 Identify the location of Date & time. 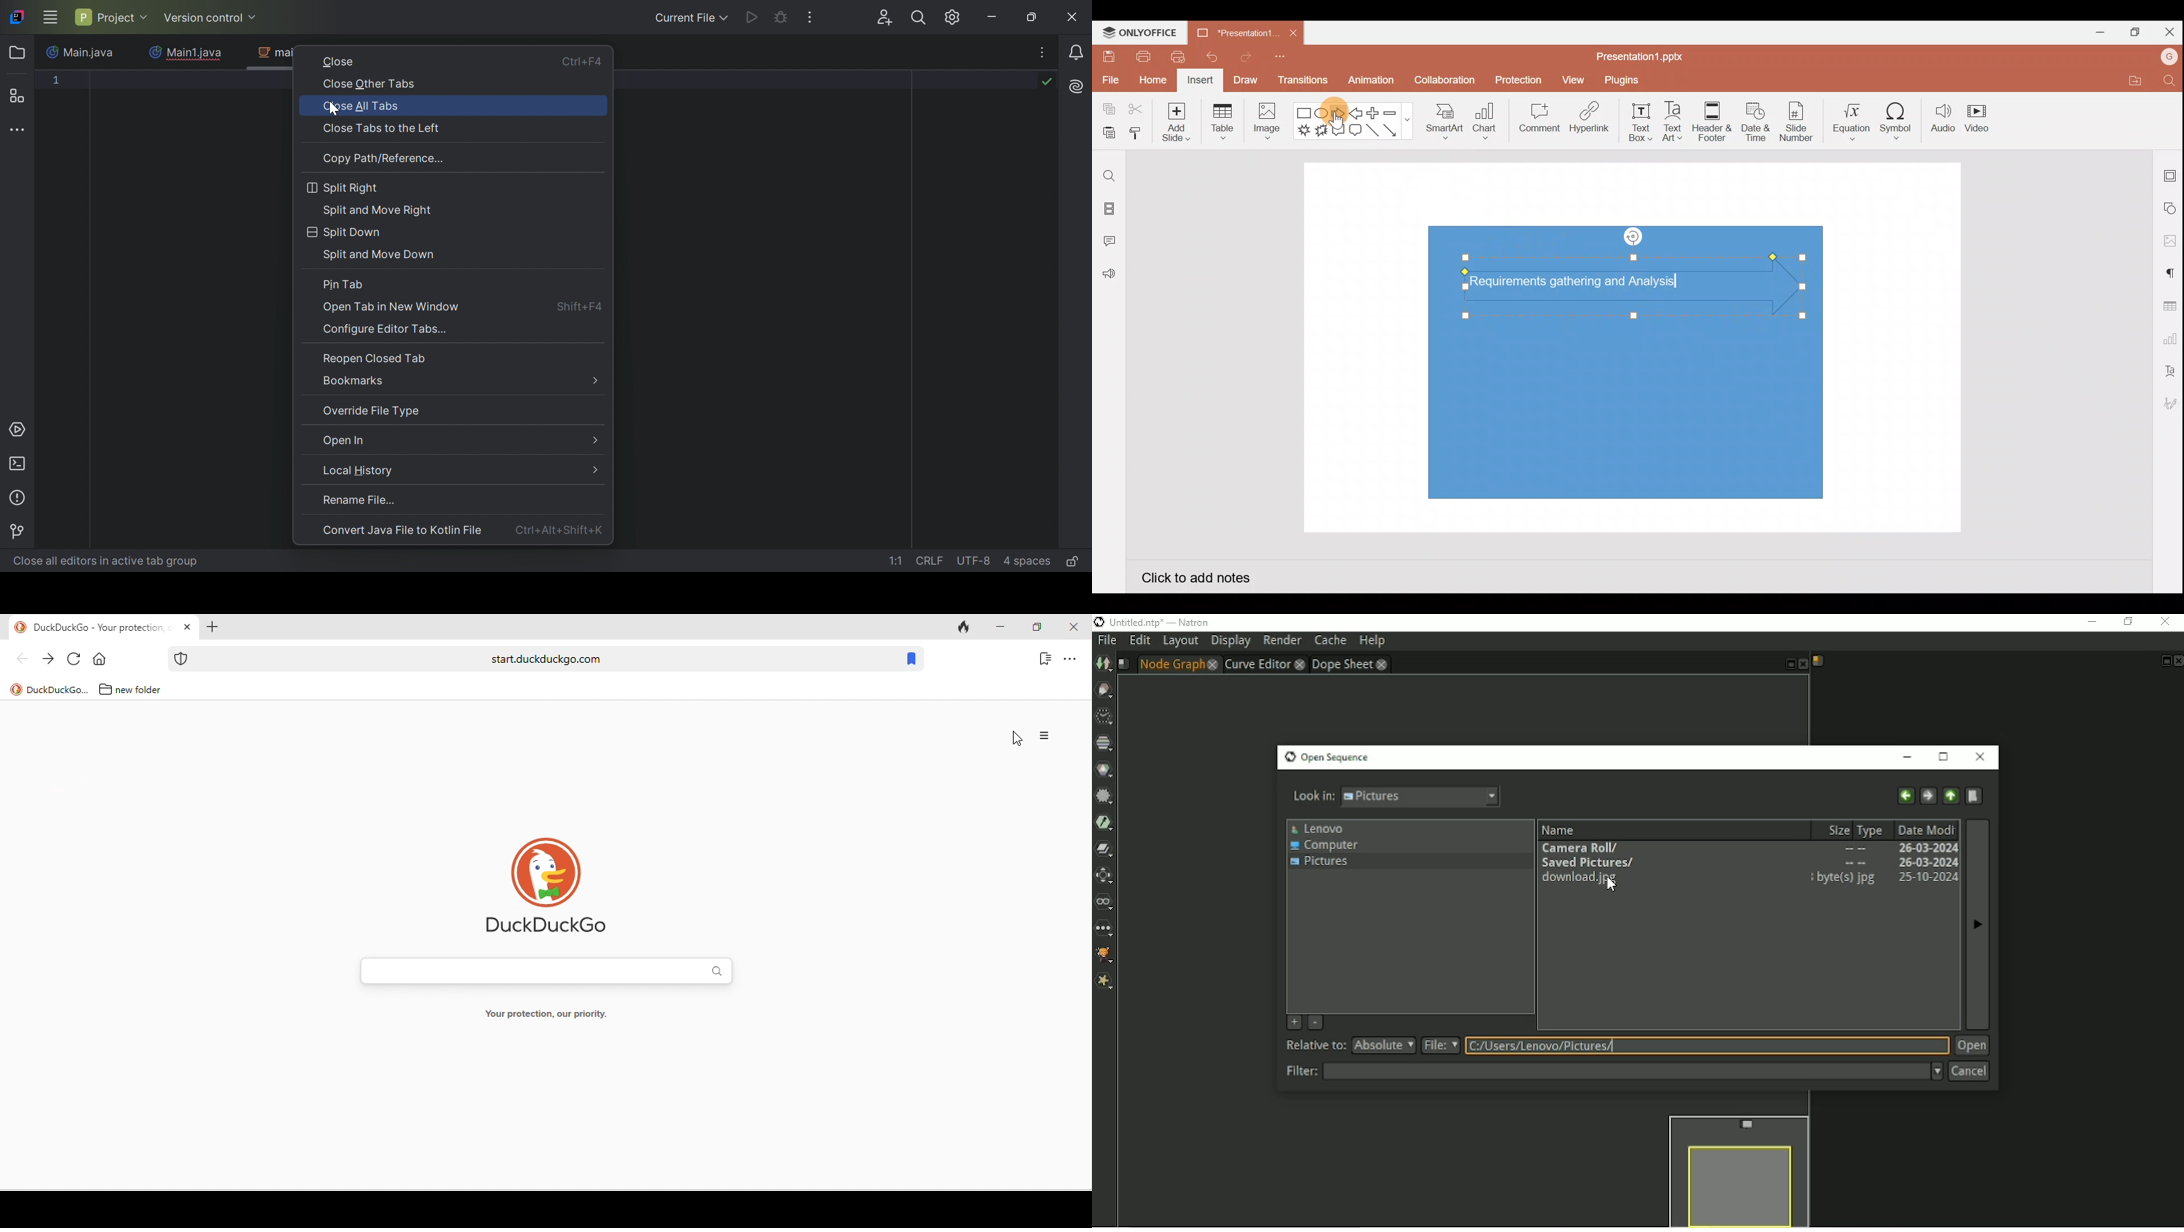
(1756, 122).